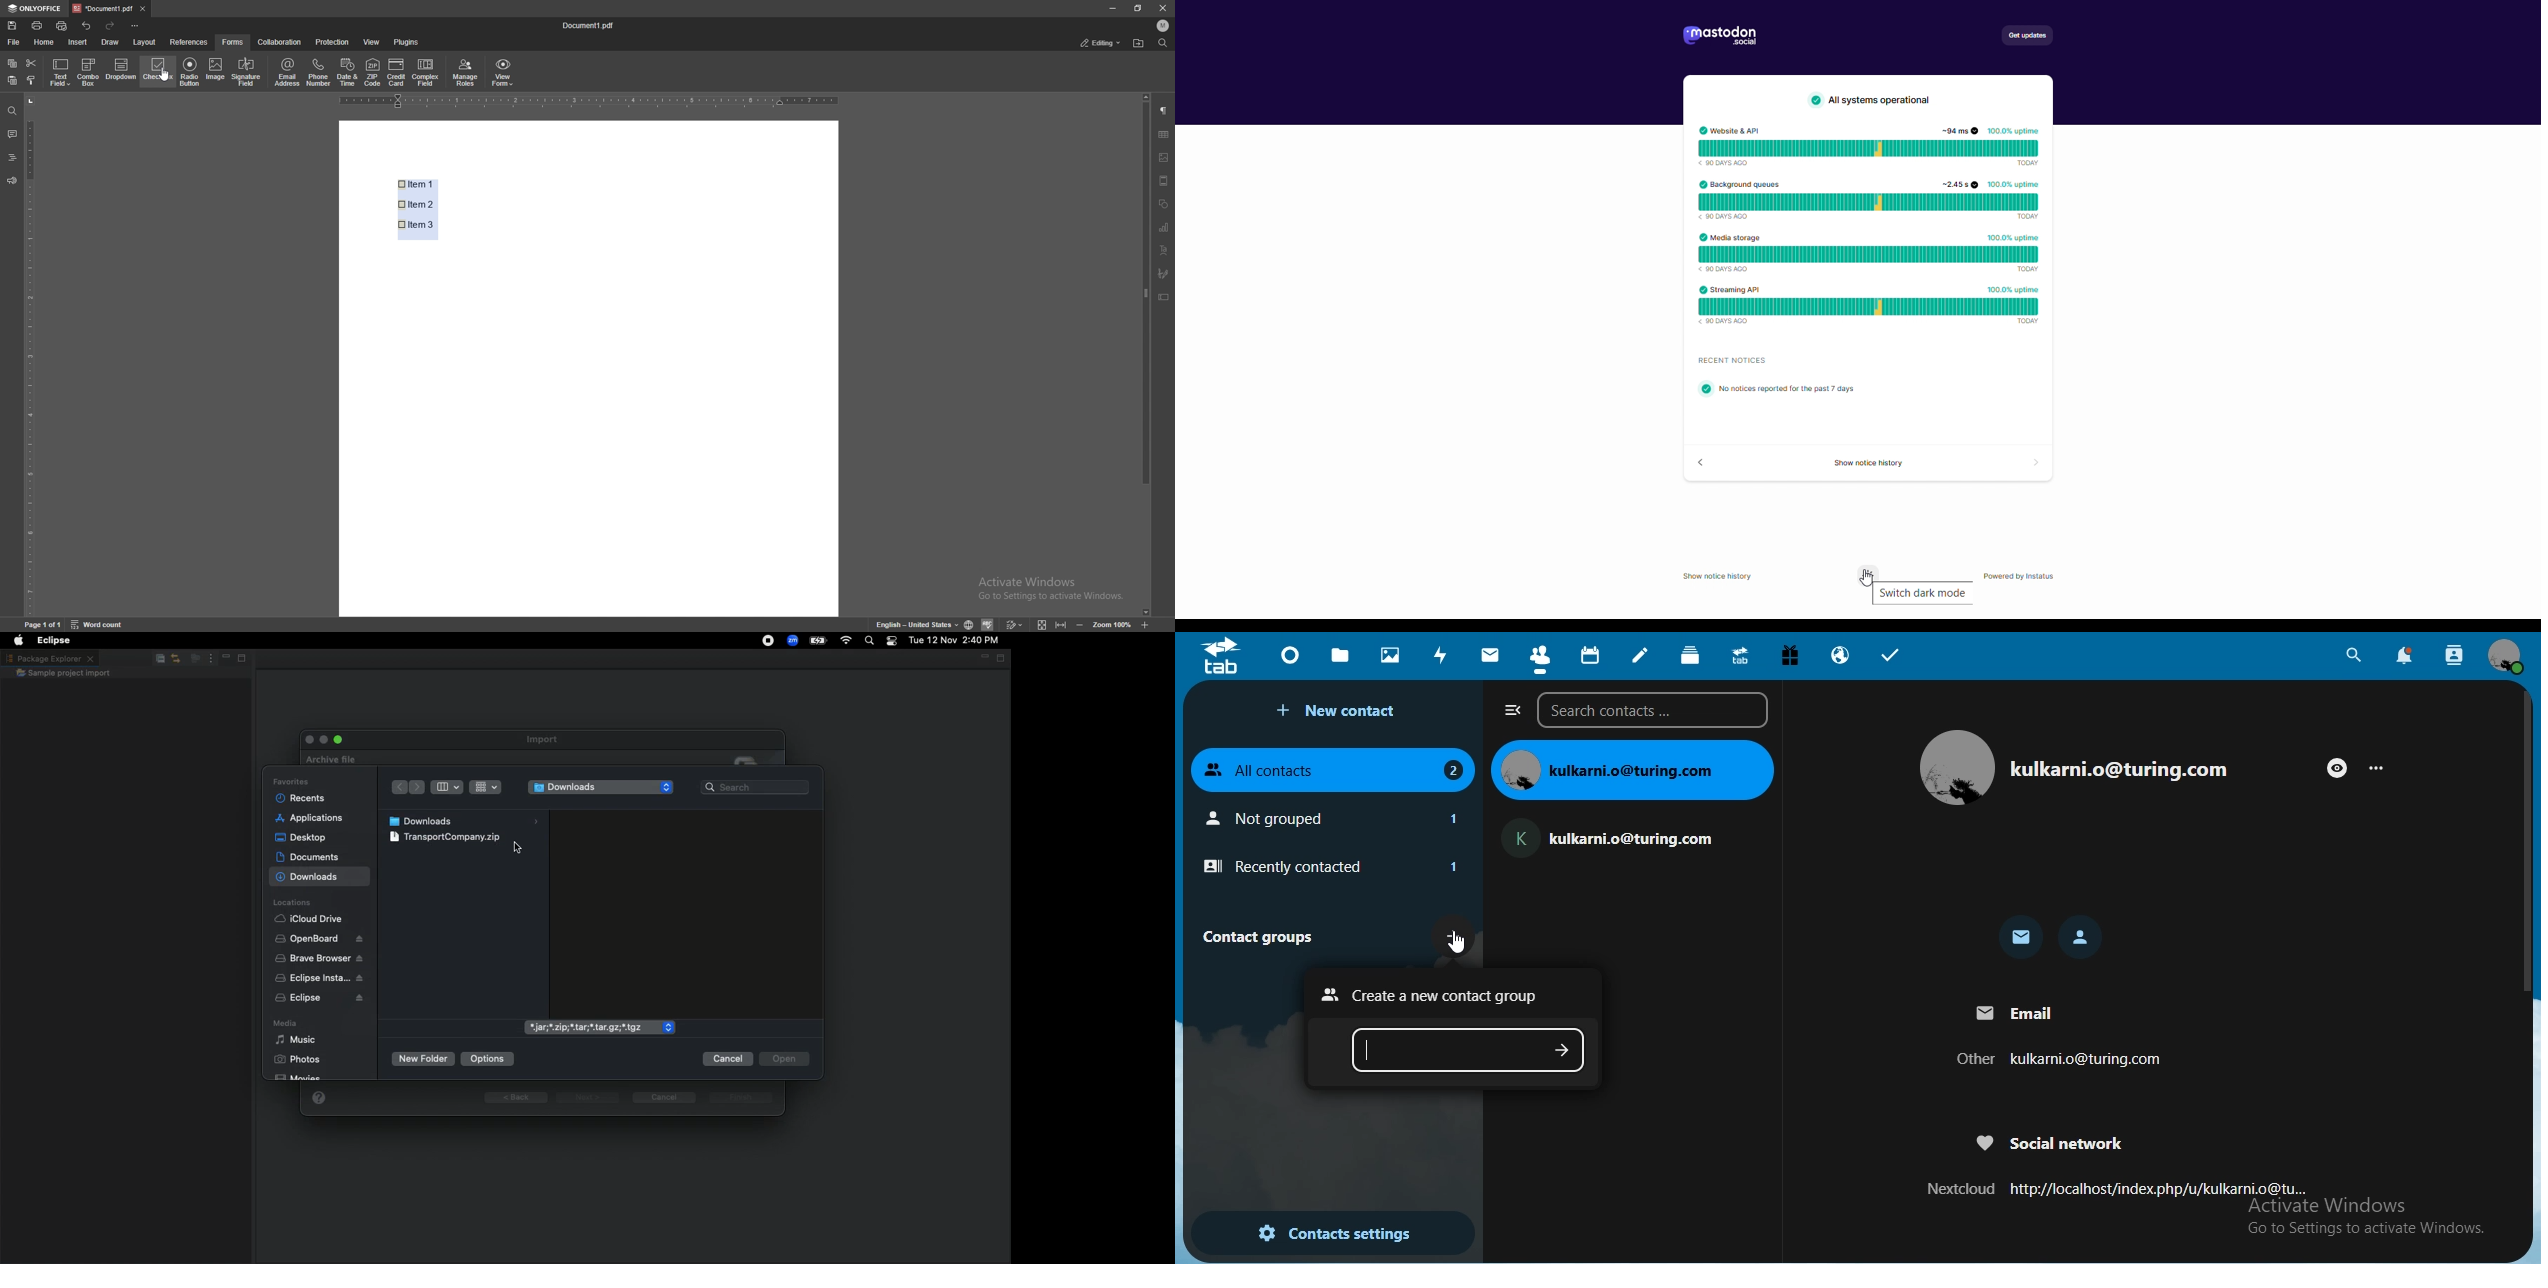  What do you see at coordinates (517, 1098) in the screenshot?
I see `Back` at bounding box center [517, 1098].